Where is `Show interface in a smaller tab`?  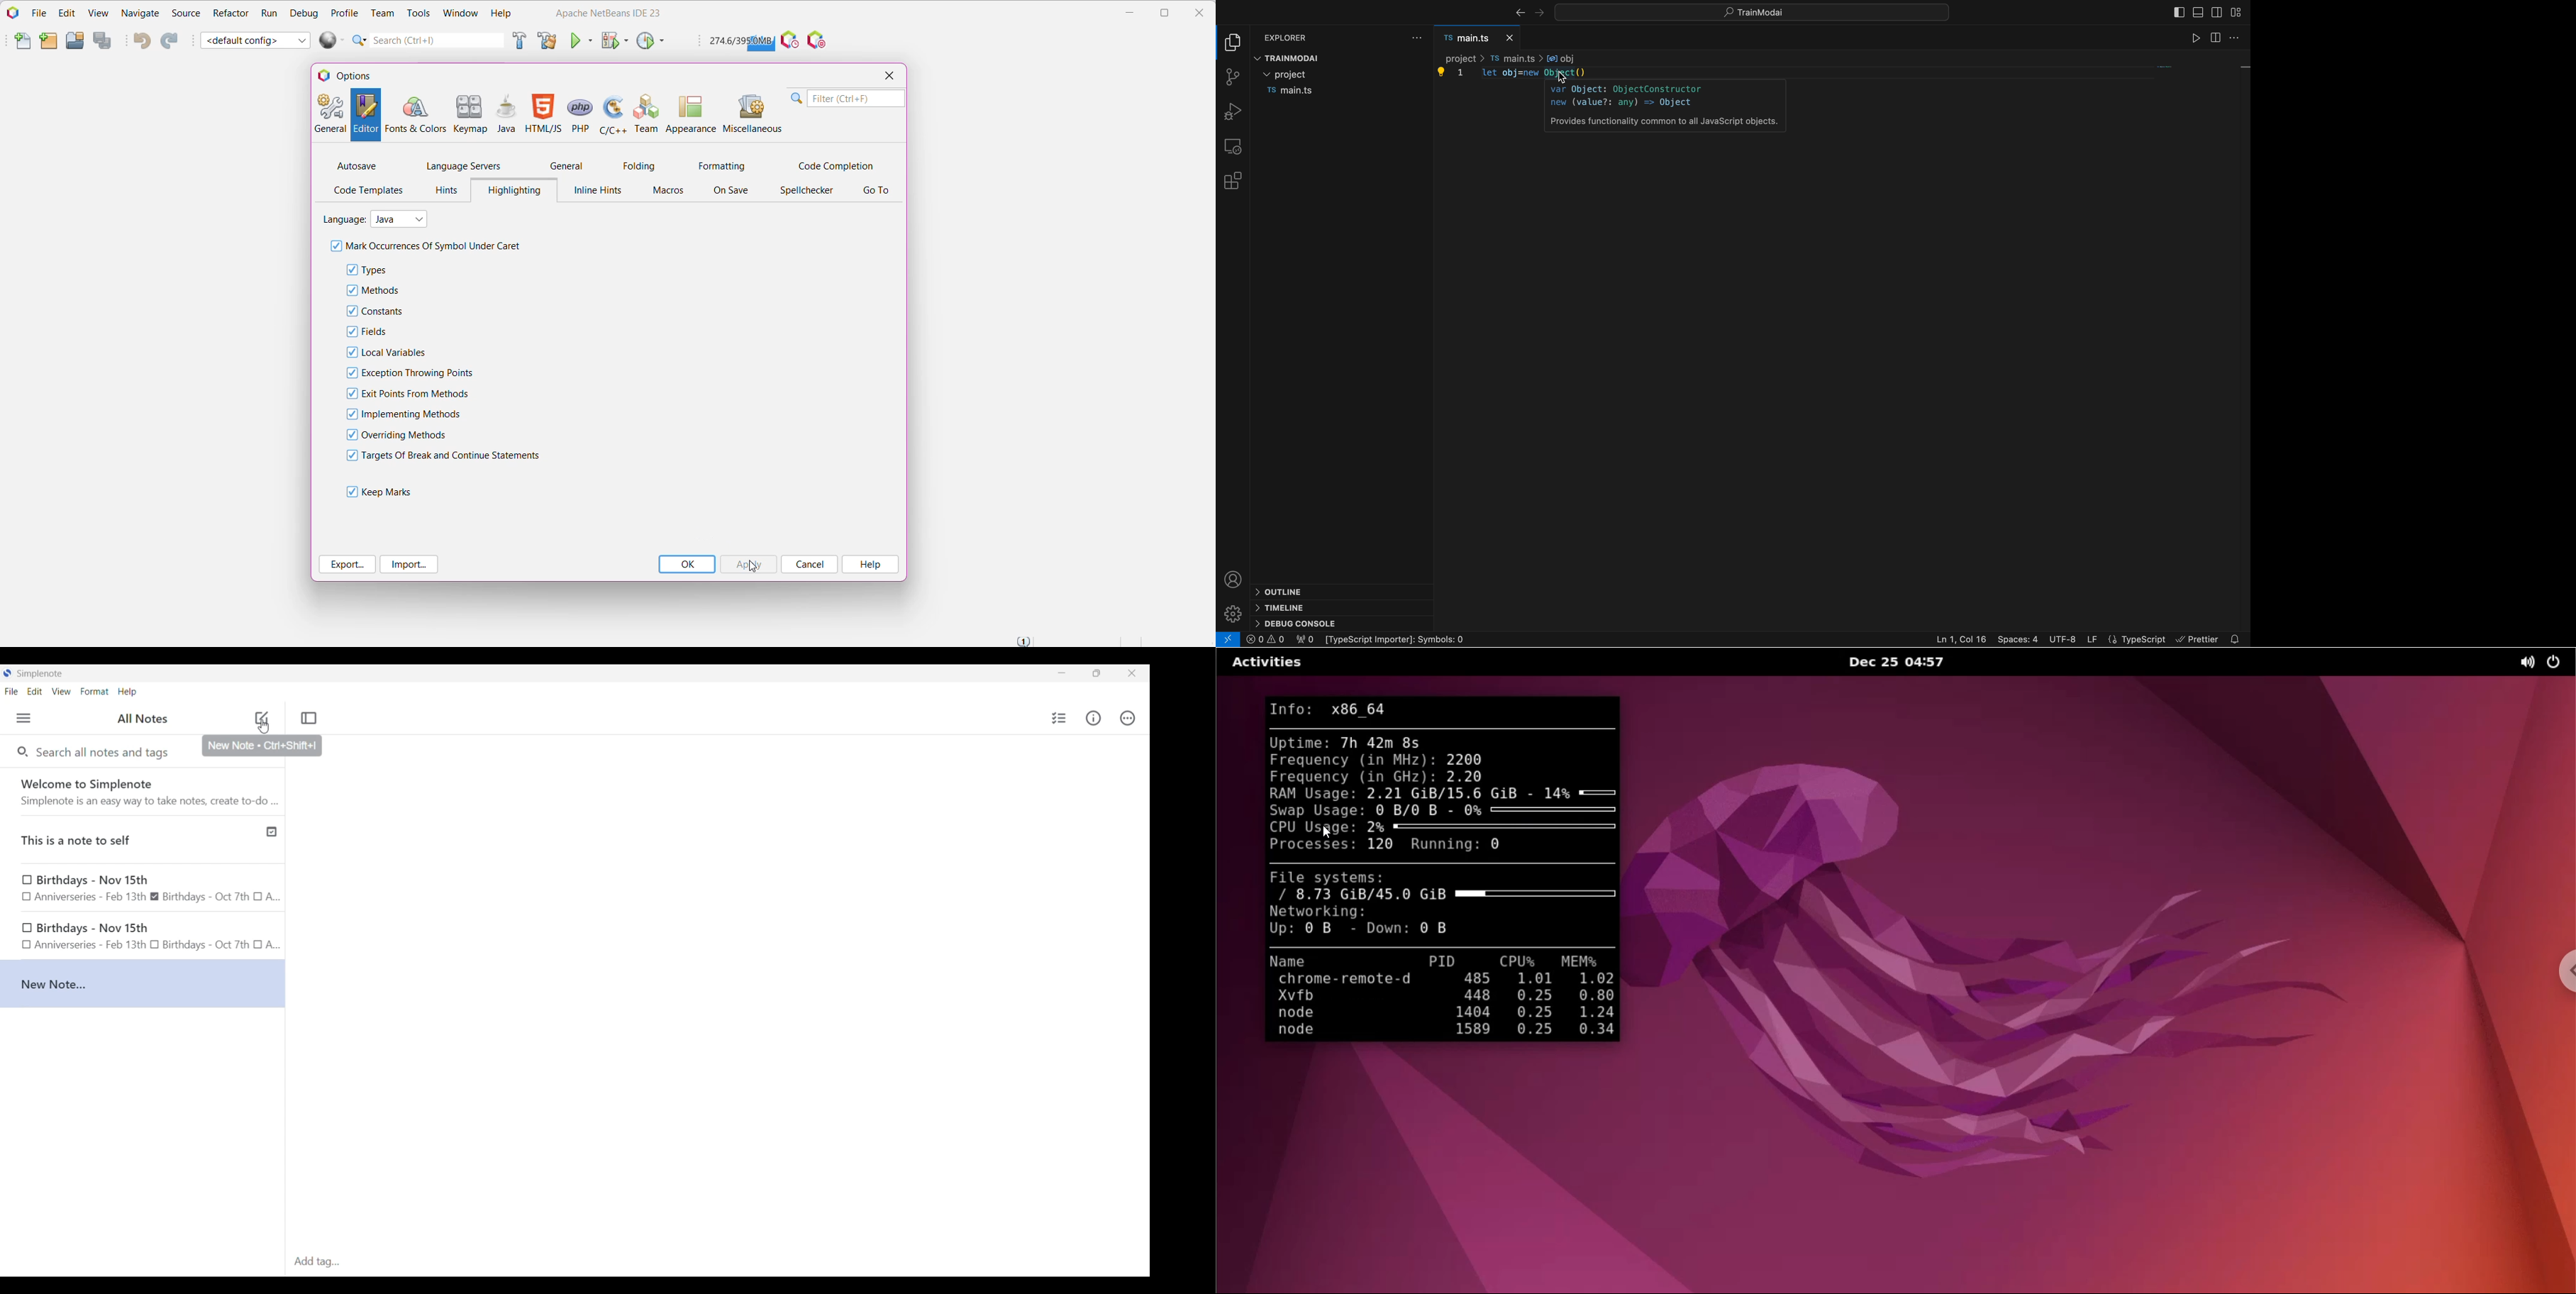 Show interface in a smaller tab is located at coordinates (1097, 673).